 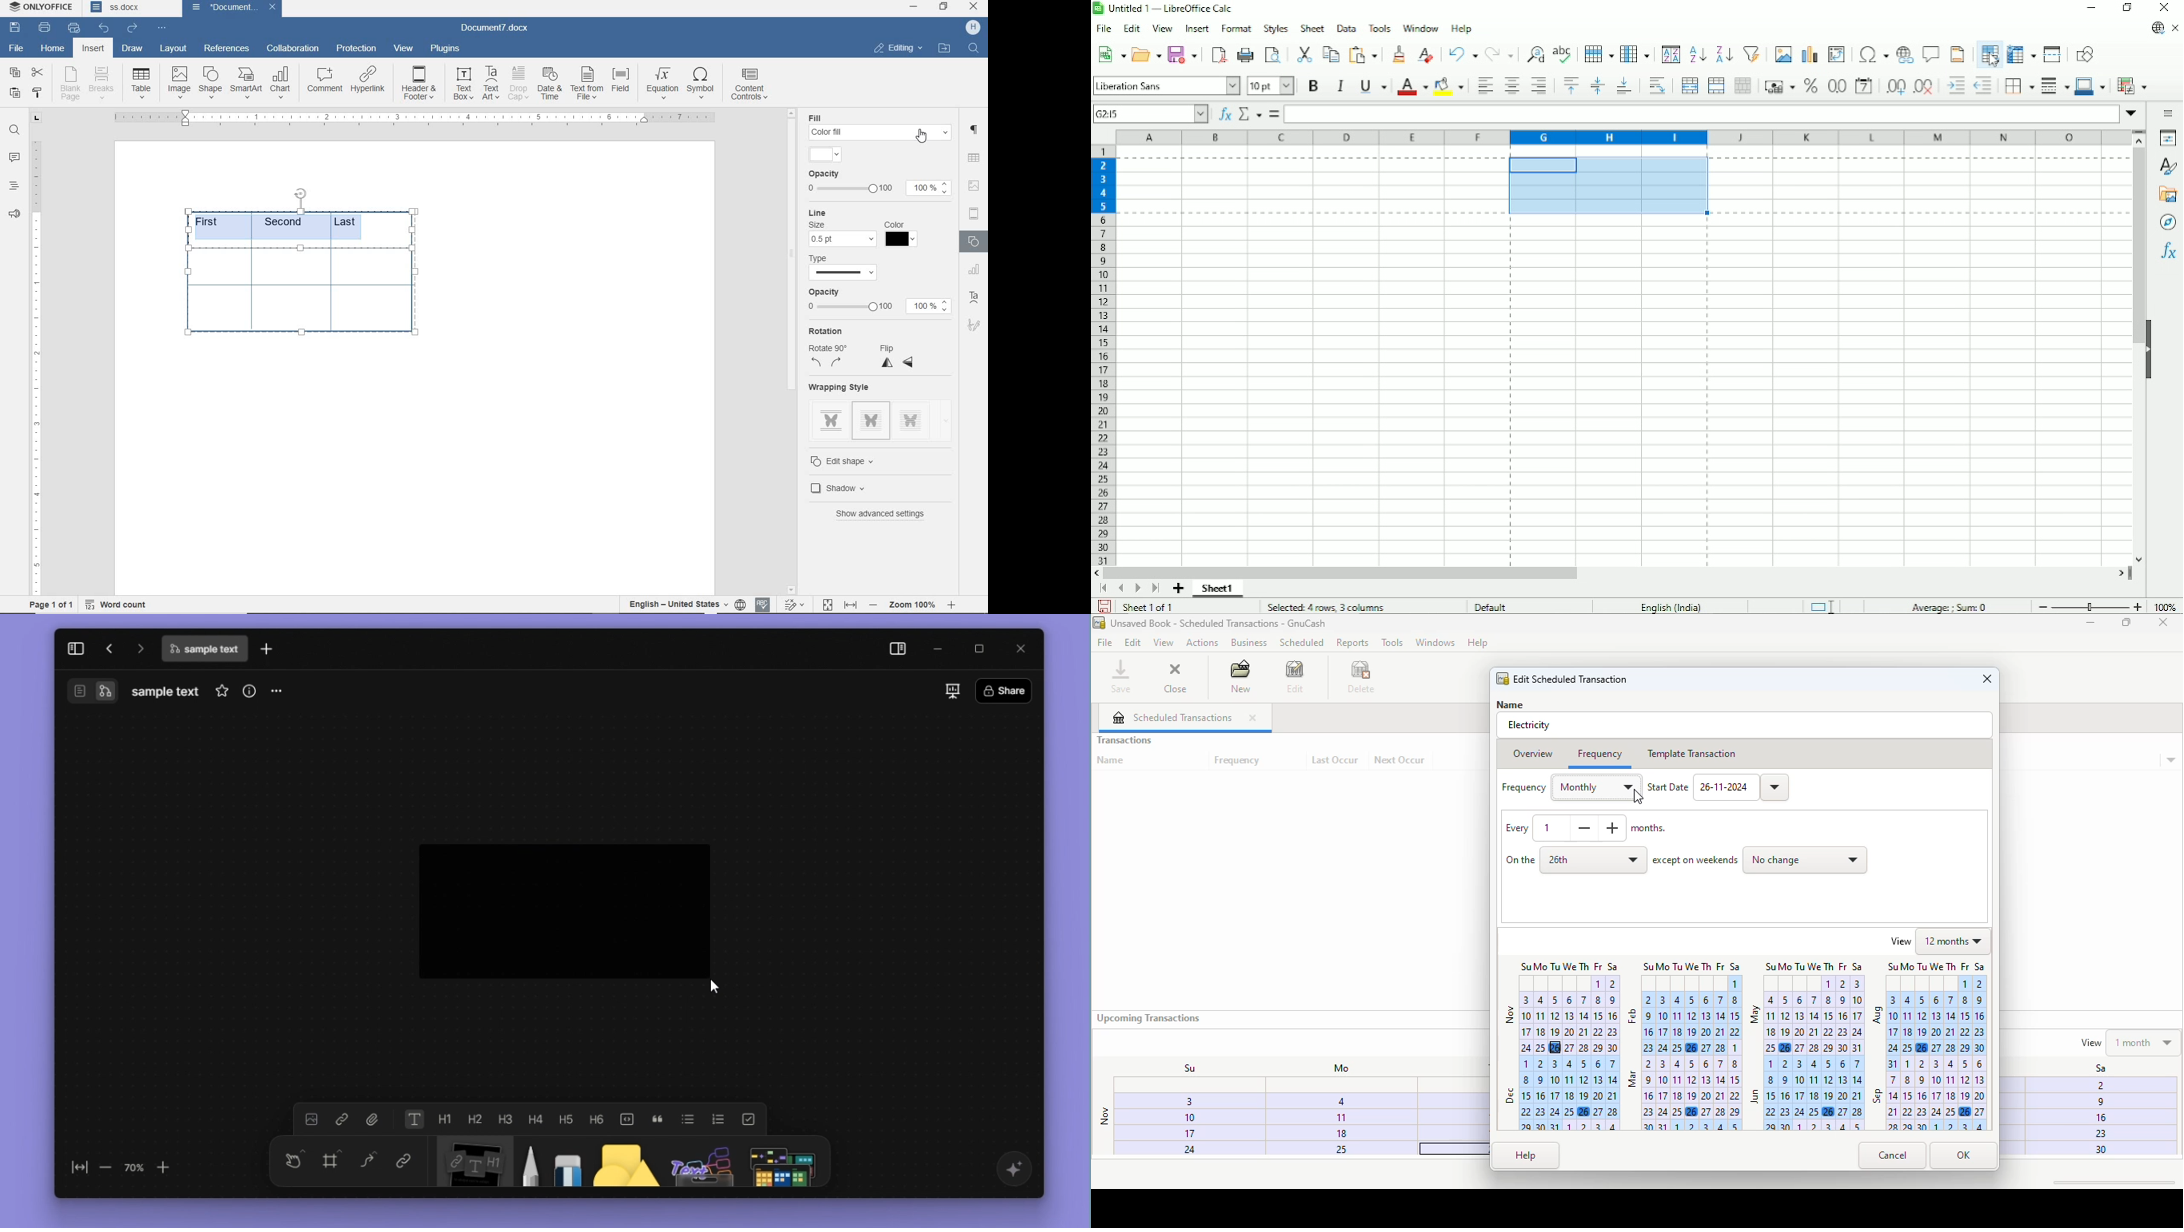 What do you see at coordinates (42, 8) in the screenshot?
I see `system name` at bounding box center [42, 8].